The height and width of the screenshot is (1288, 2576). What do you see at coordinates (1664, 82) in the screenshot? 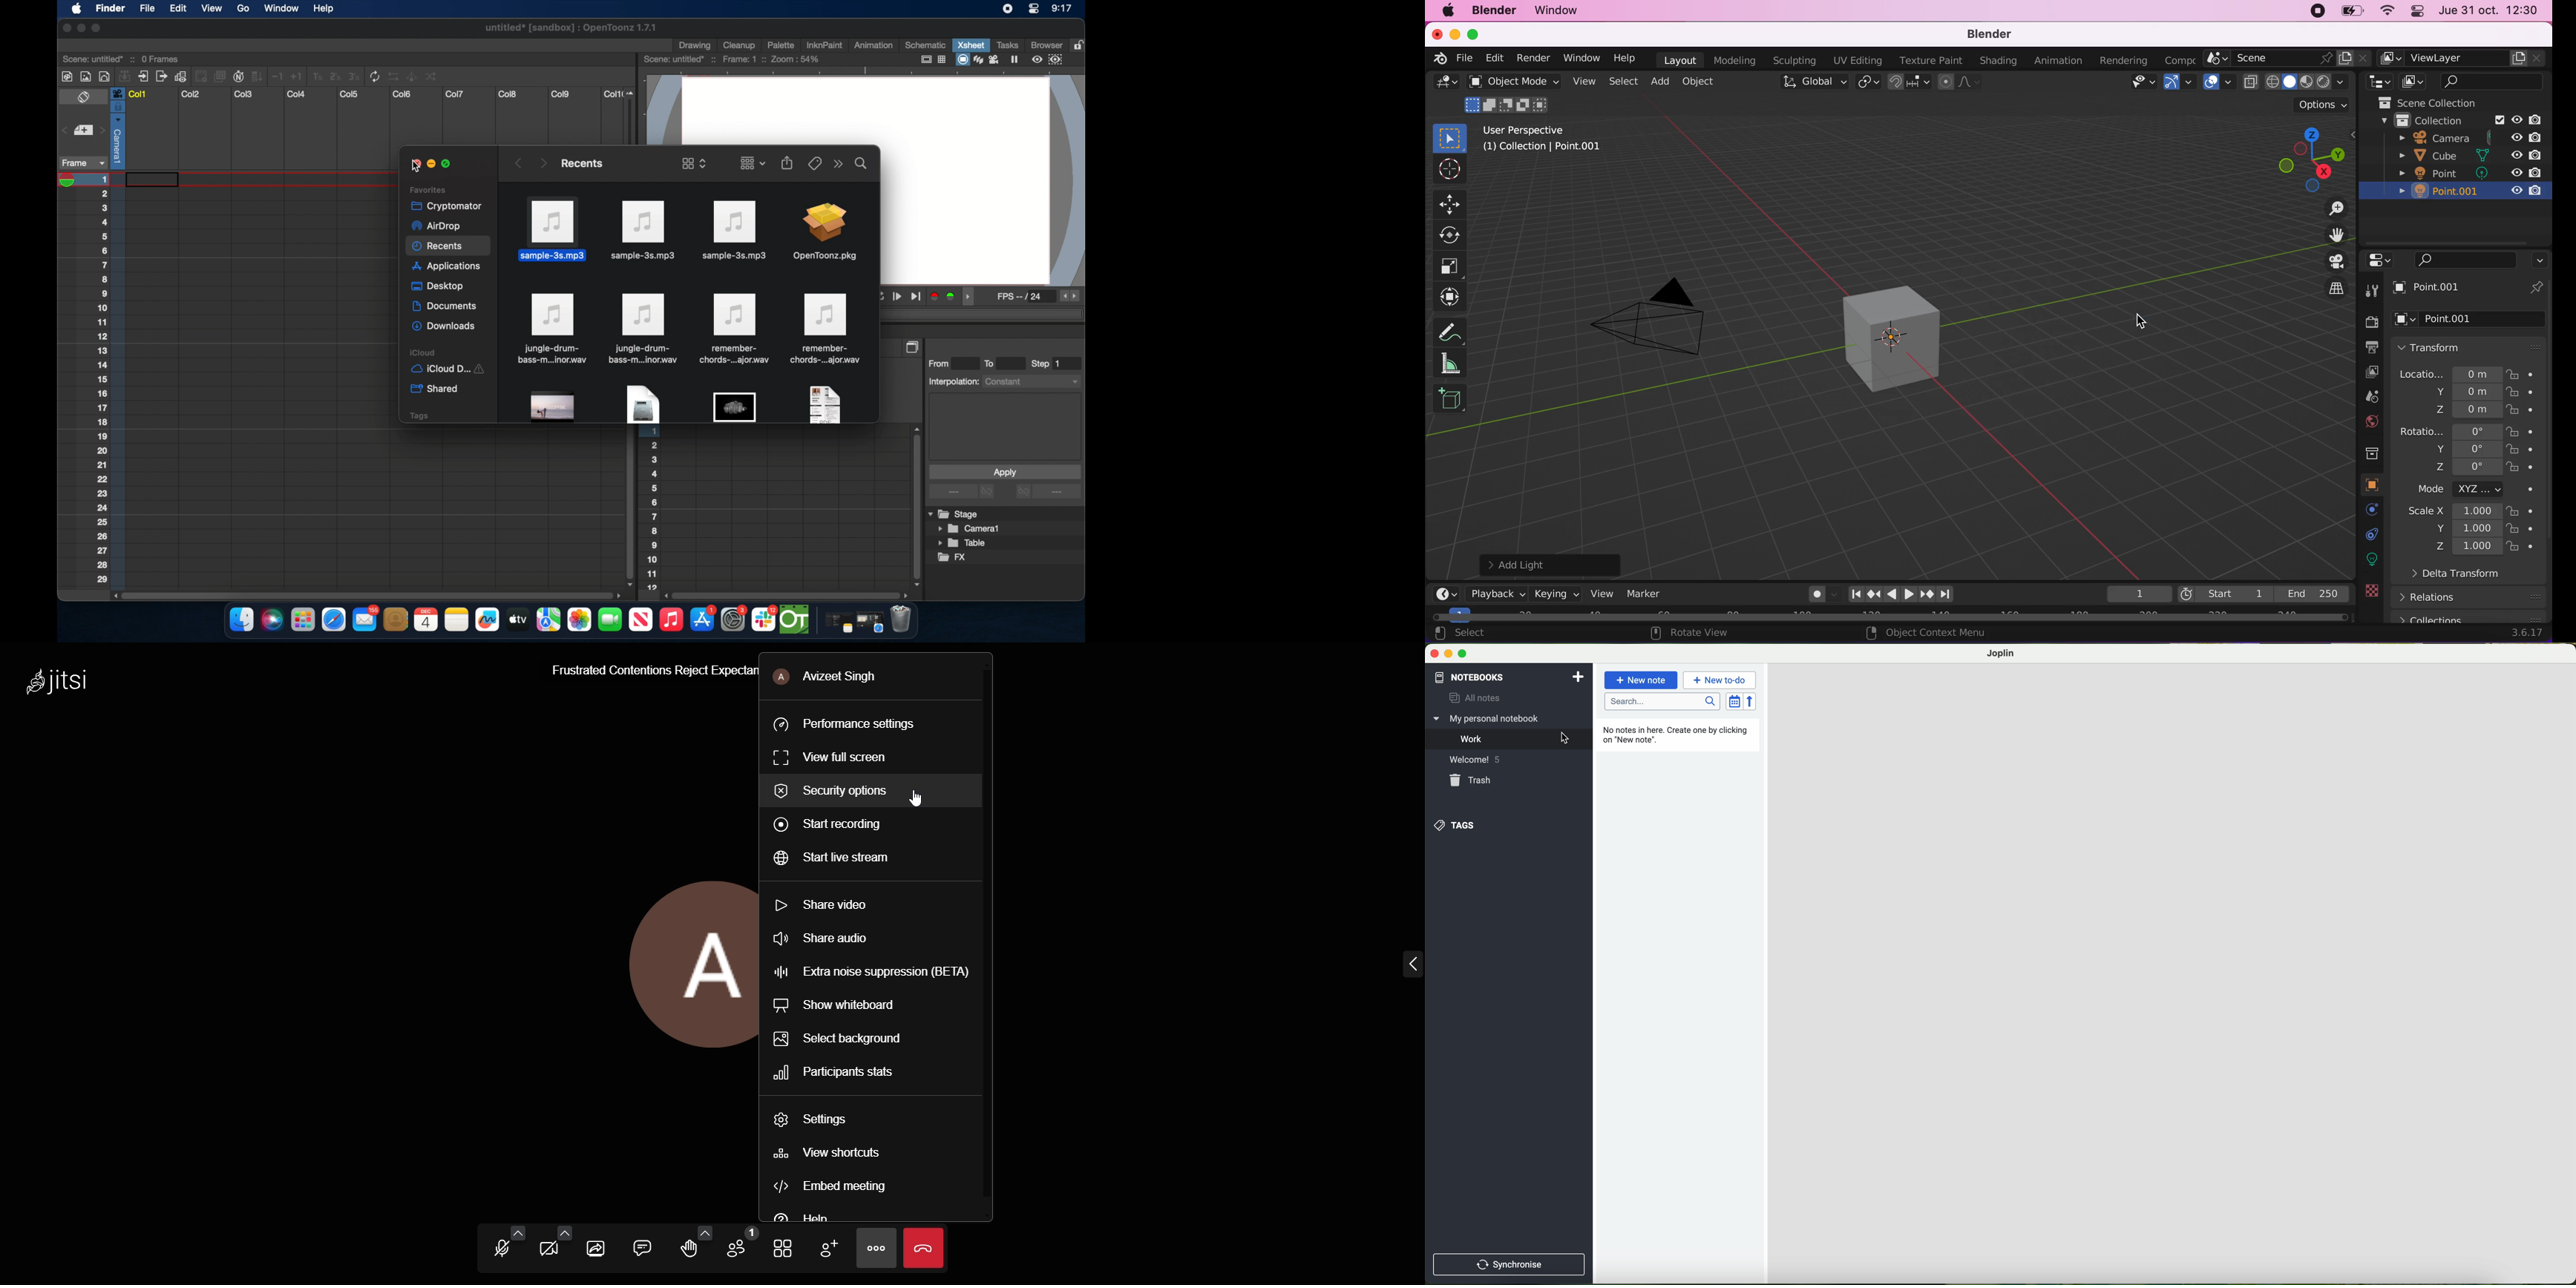
I see `add` at bounding box center [1664, 82].